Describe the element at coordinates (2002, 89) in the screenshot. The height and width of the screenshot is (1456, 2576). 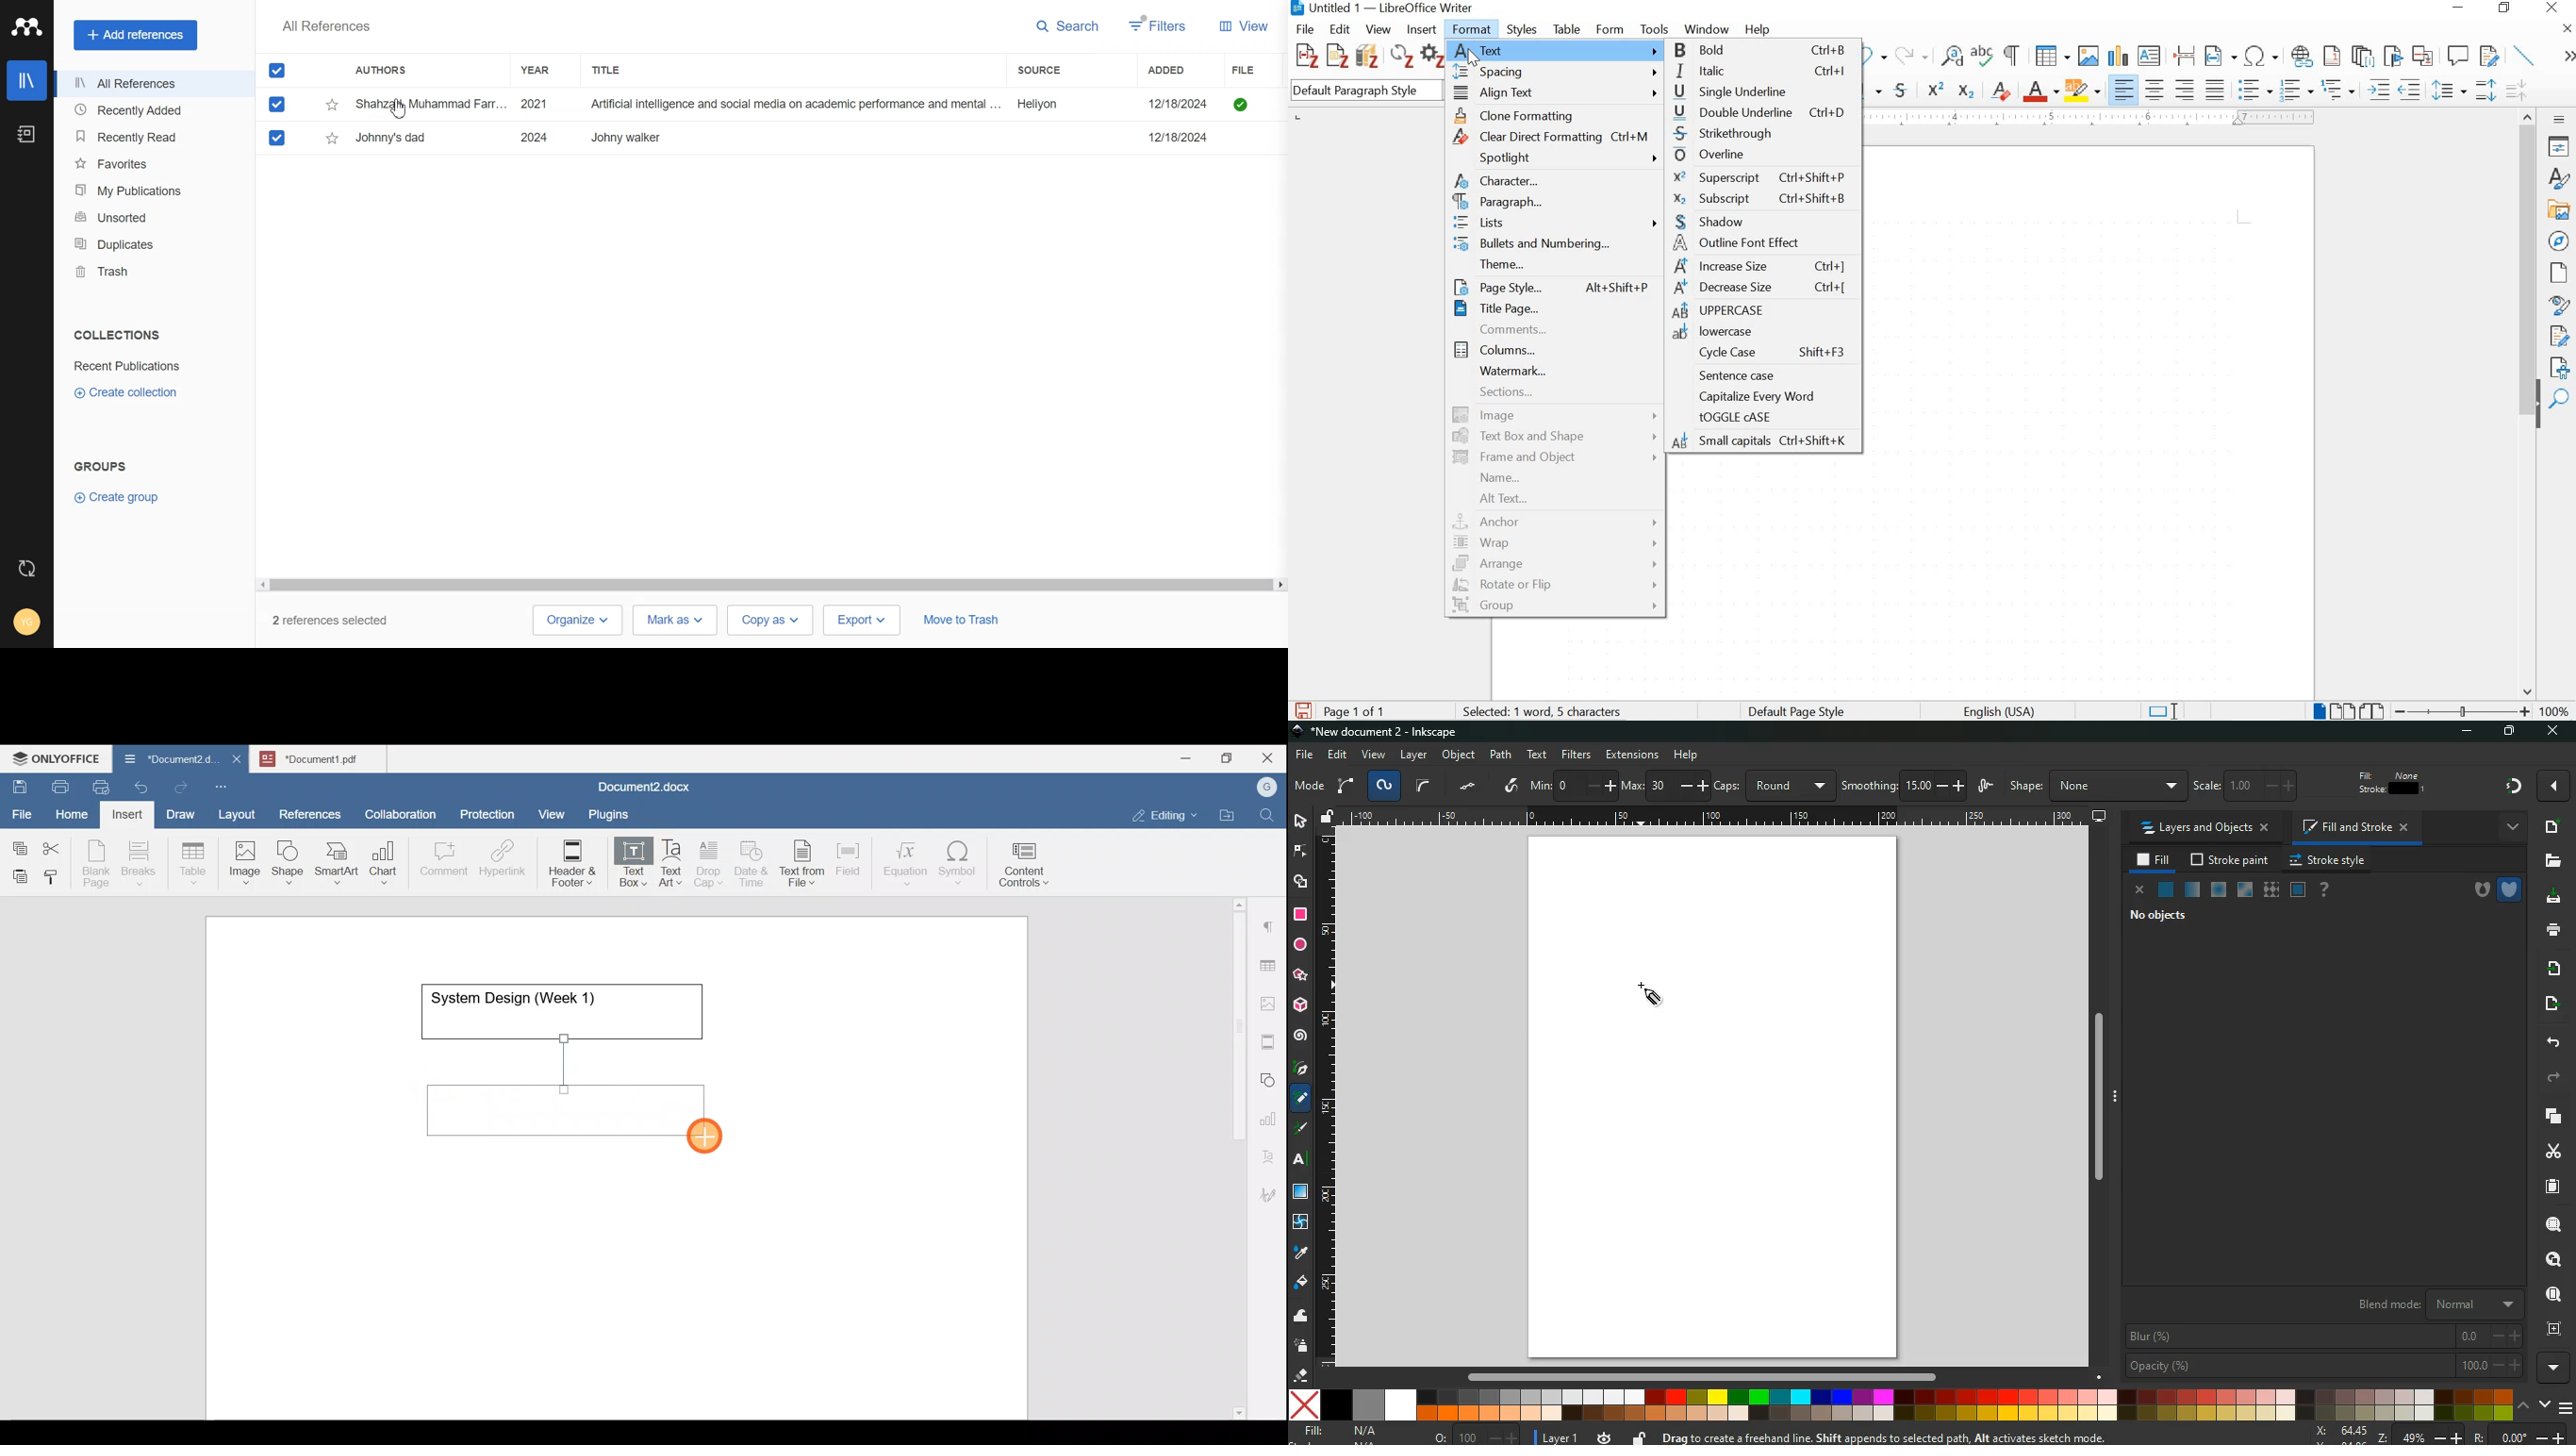
I see `clear direct formatting` at that location.